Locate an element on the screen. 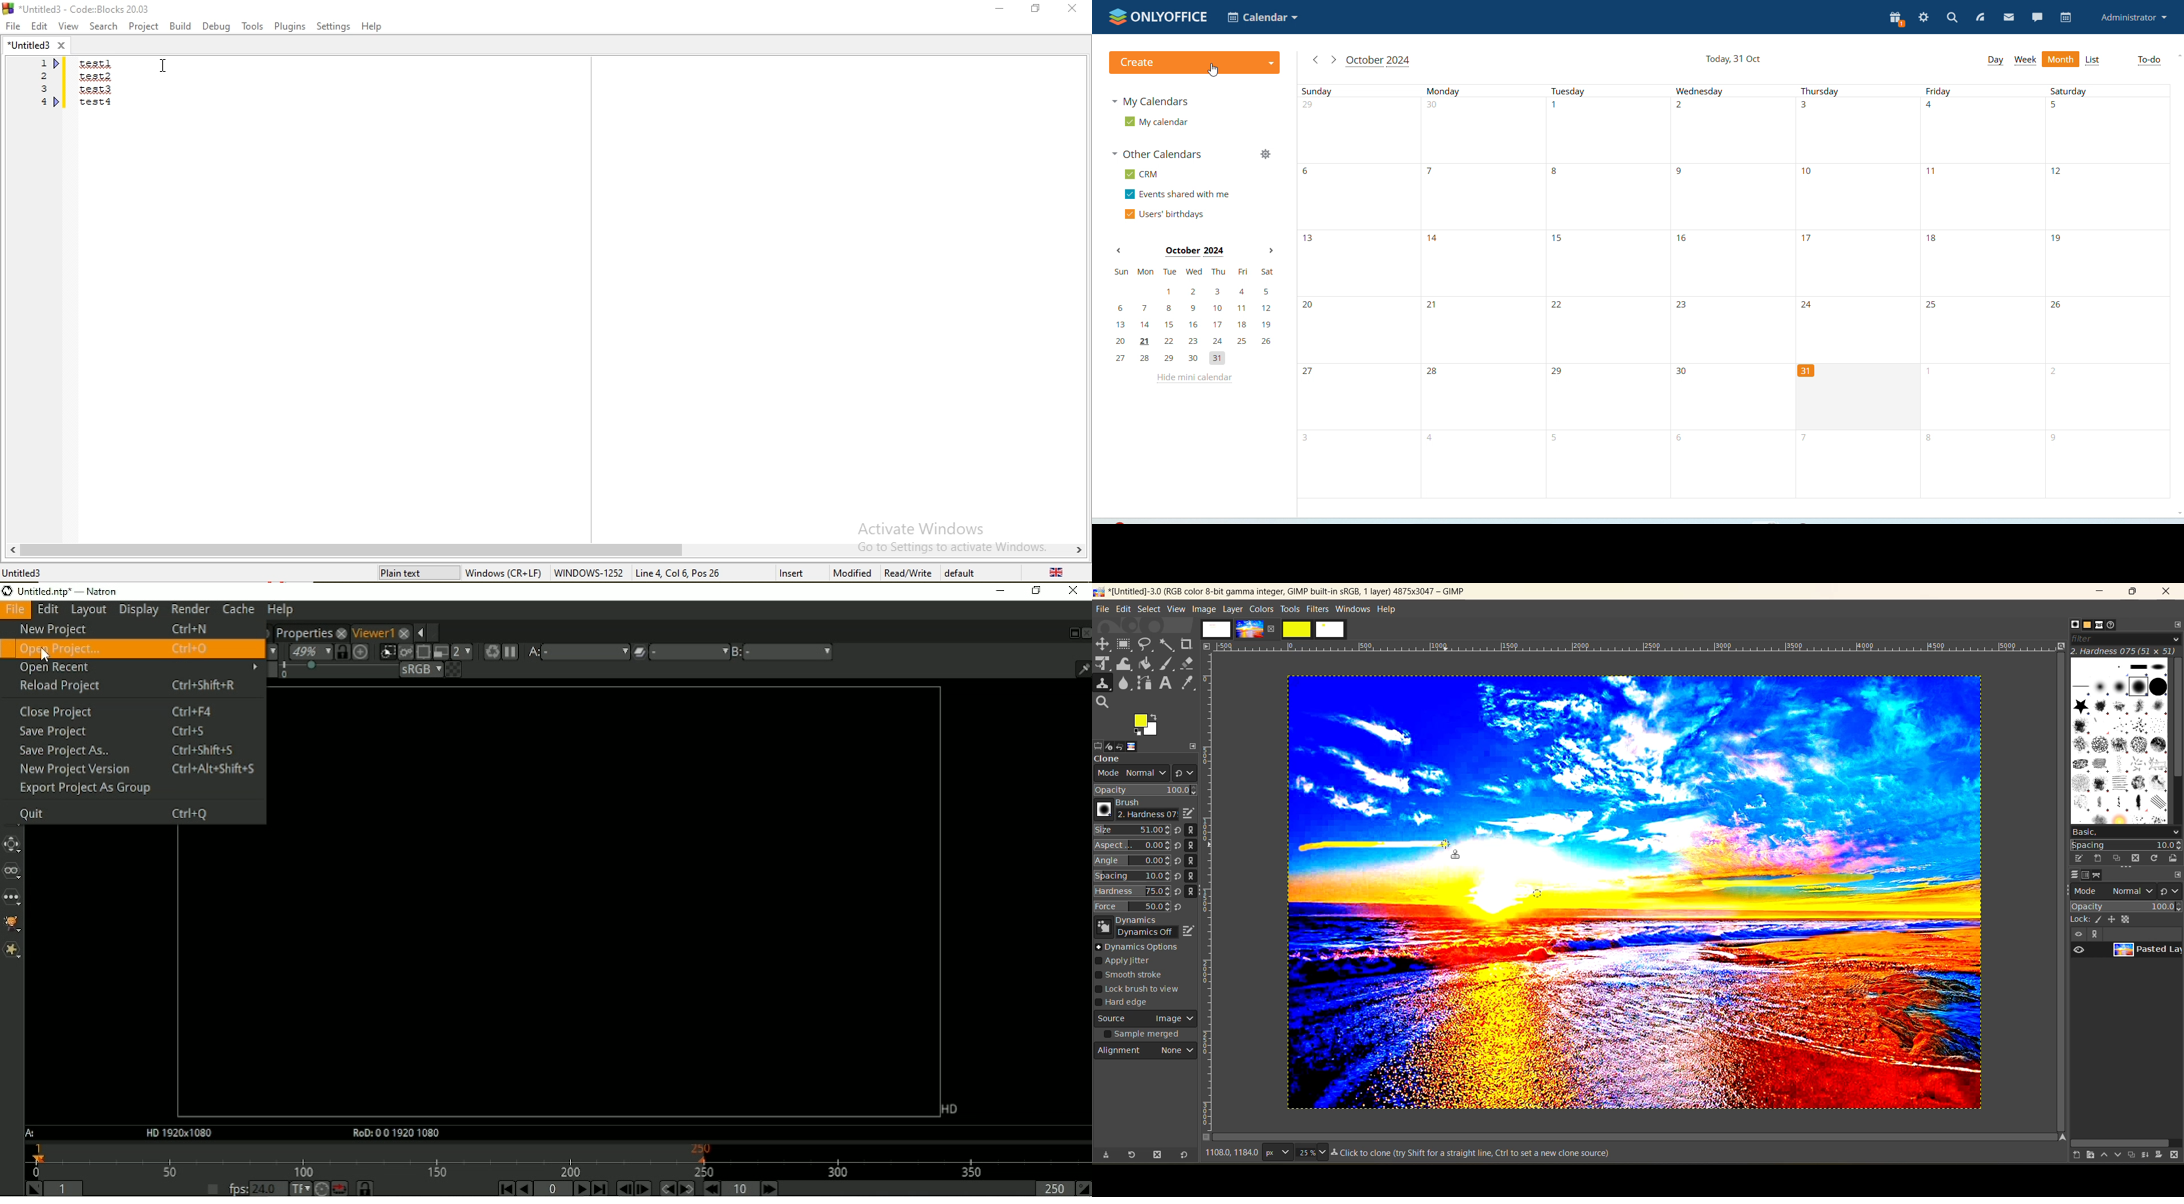 Image resolution: width=2184 pixels, height=1204 pixels. maximize is located at coordinates (2132, 592).